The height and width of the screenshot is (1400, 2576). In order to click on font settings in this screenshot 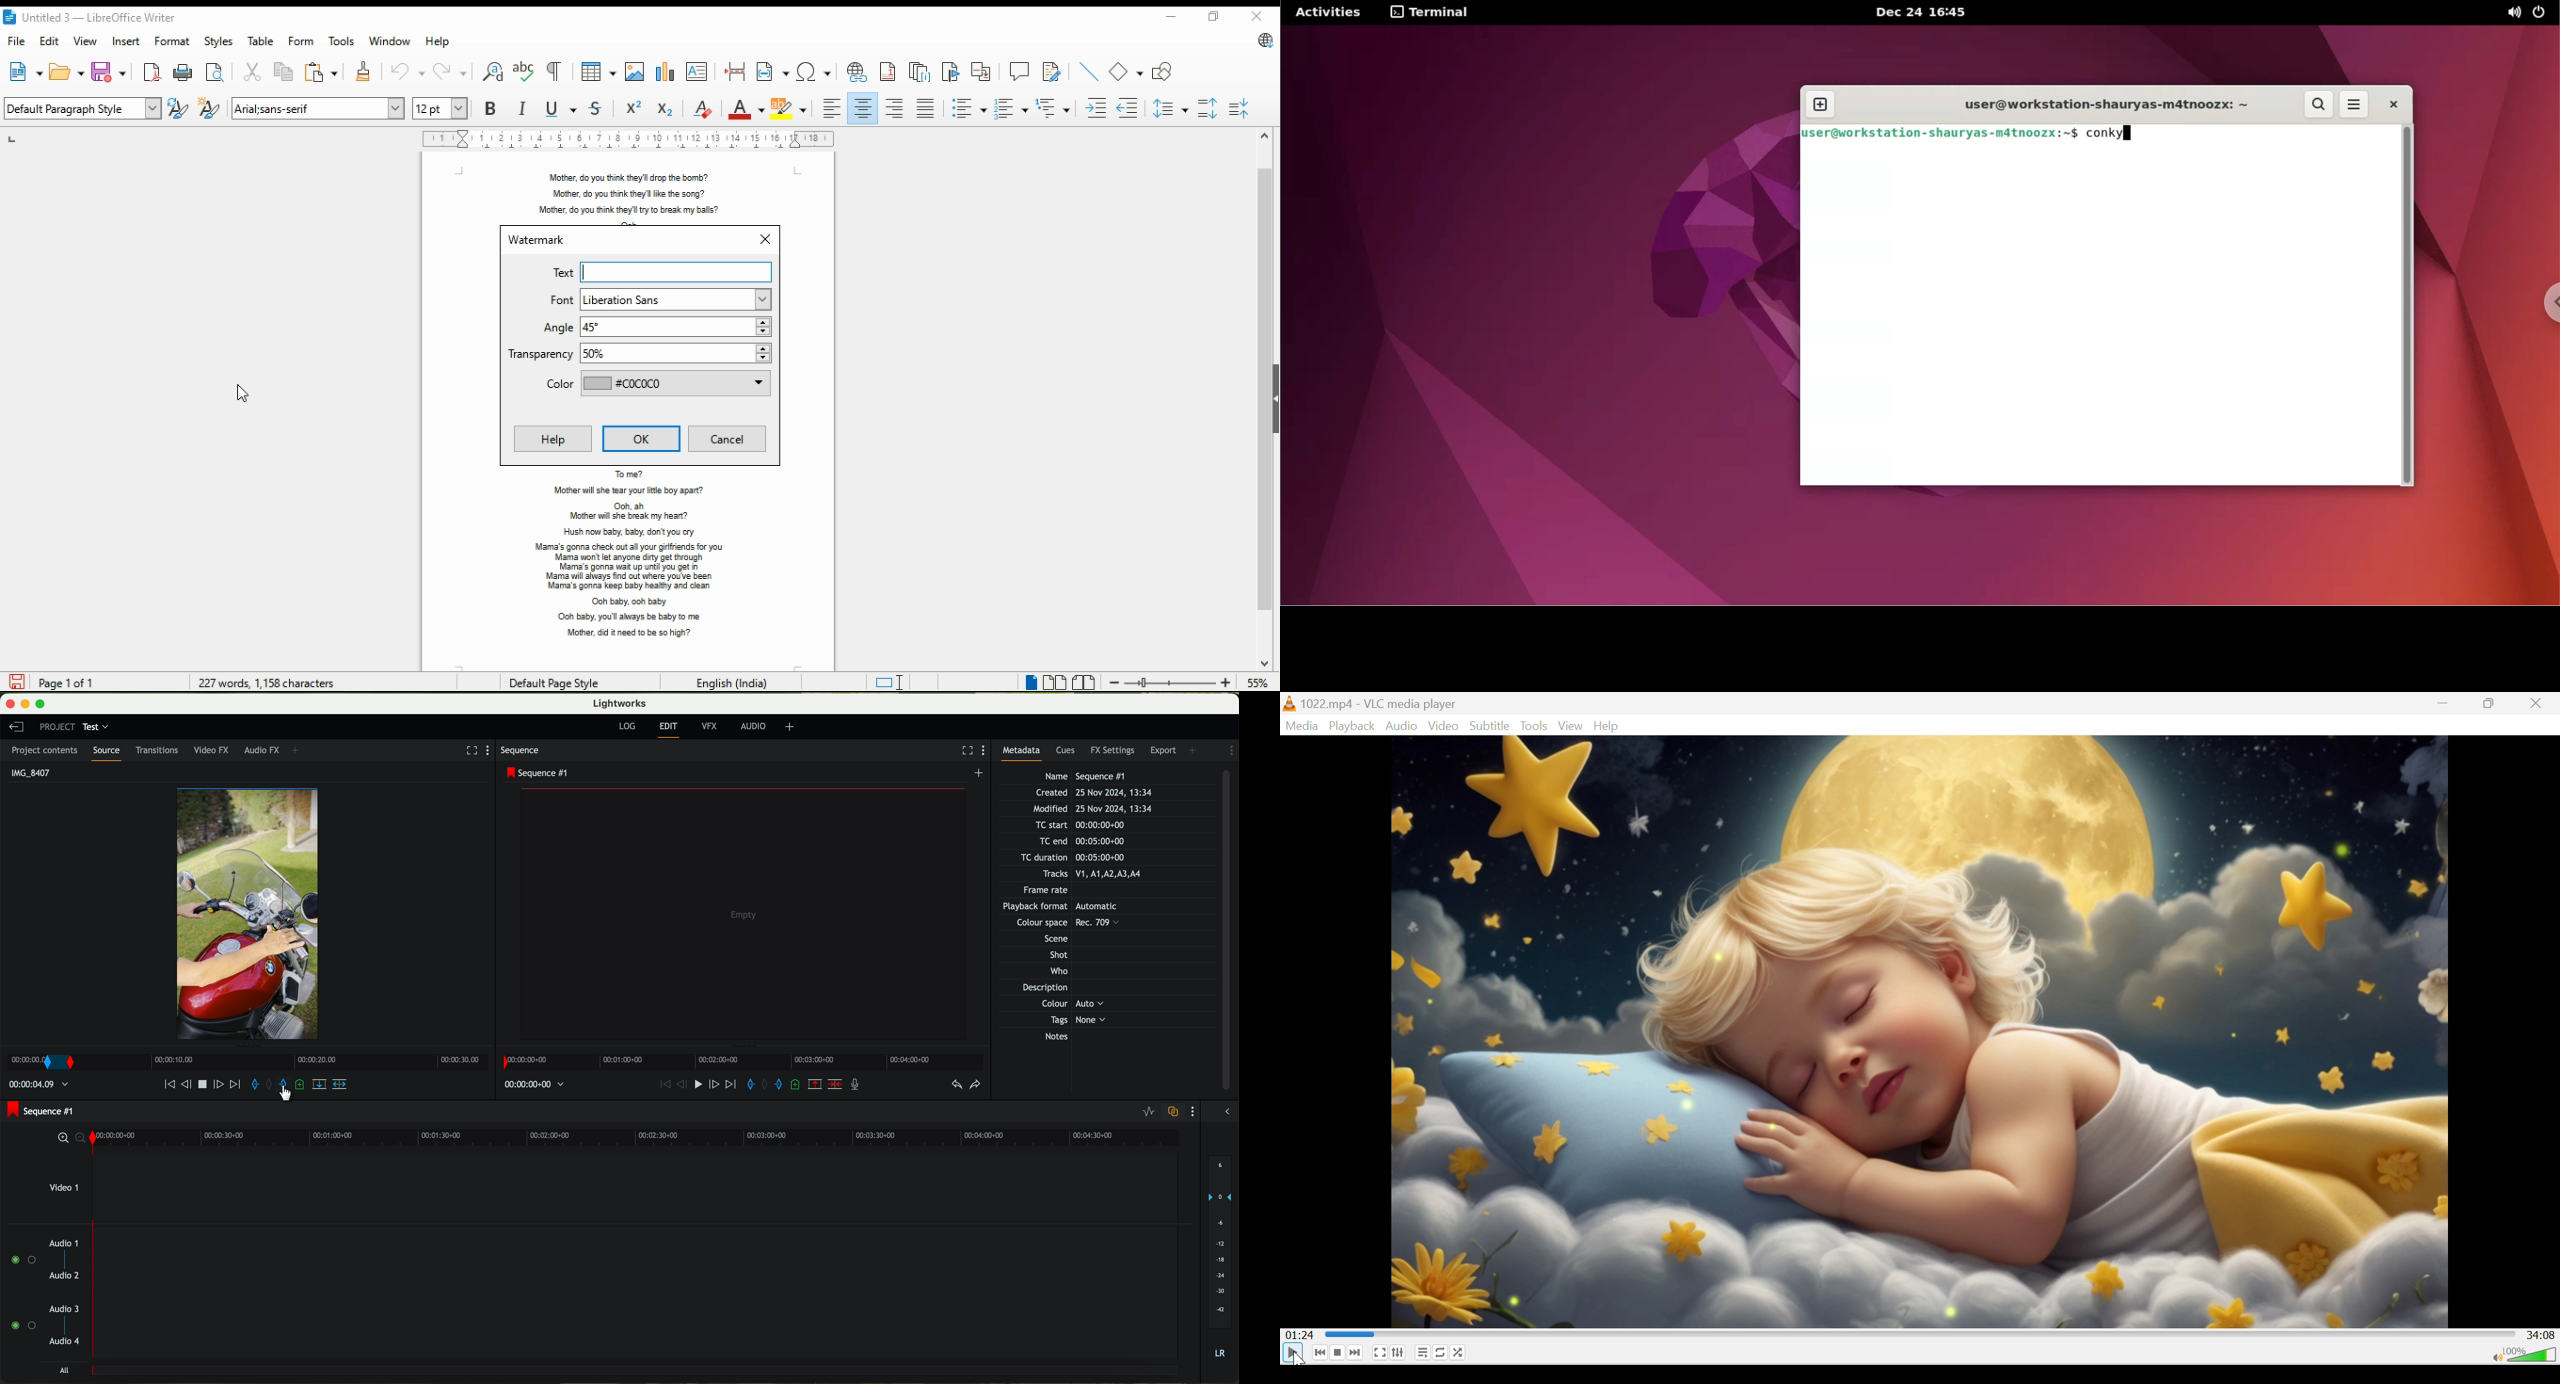, I will do `click(318, 107)`.